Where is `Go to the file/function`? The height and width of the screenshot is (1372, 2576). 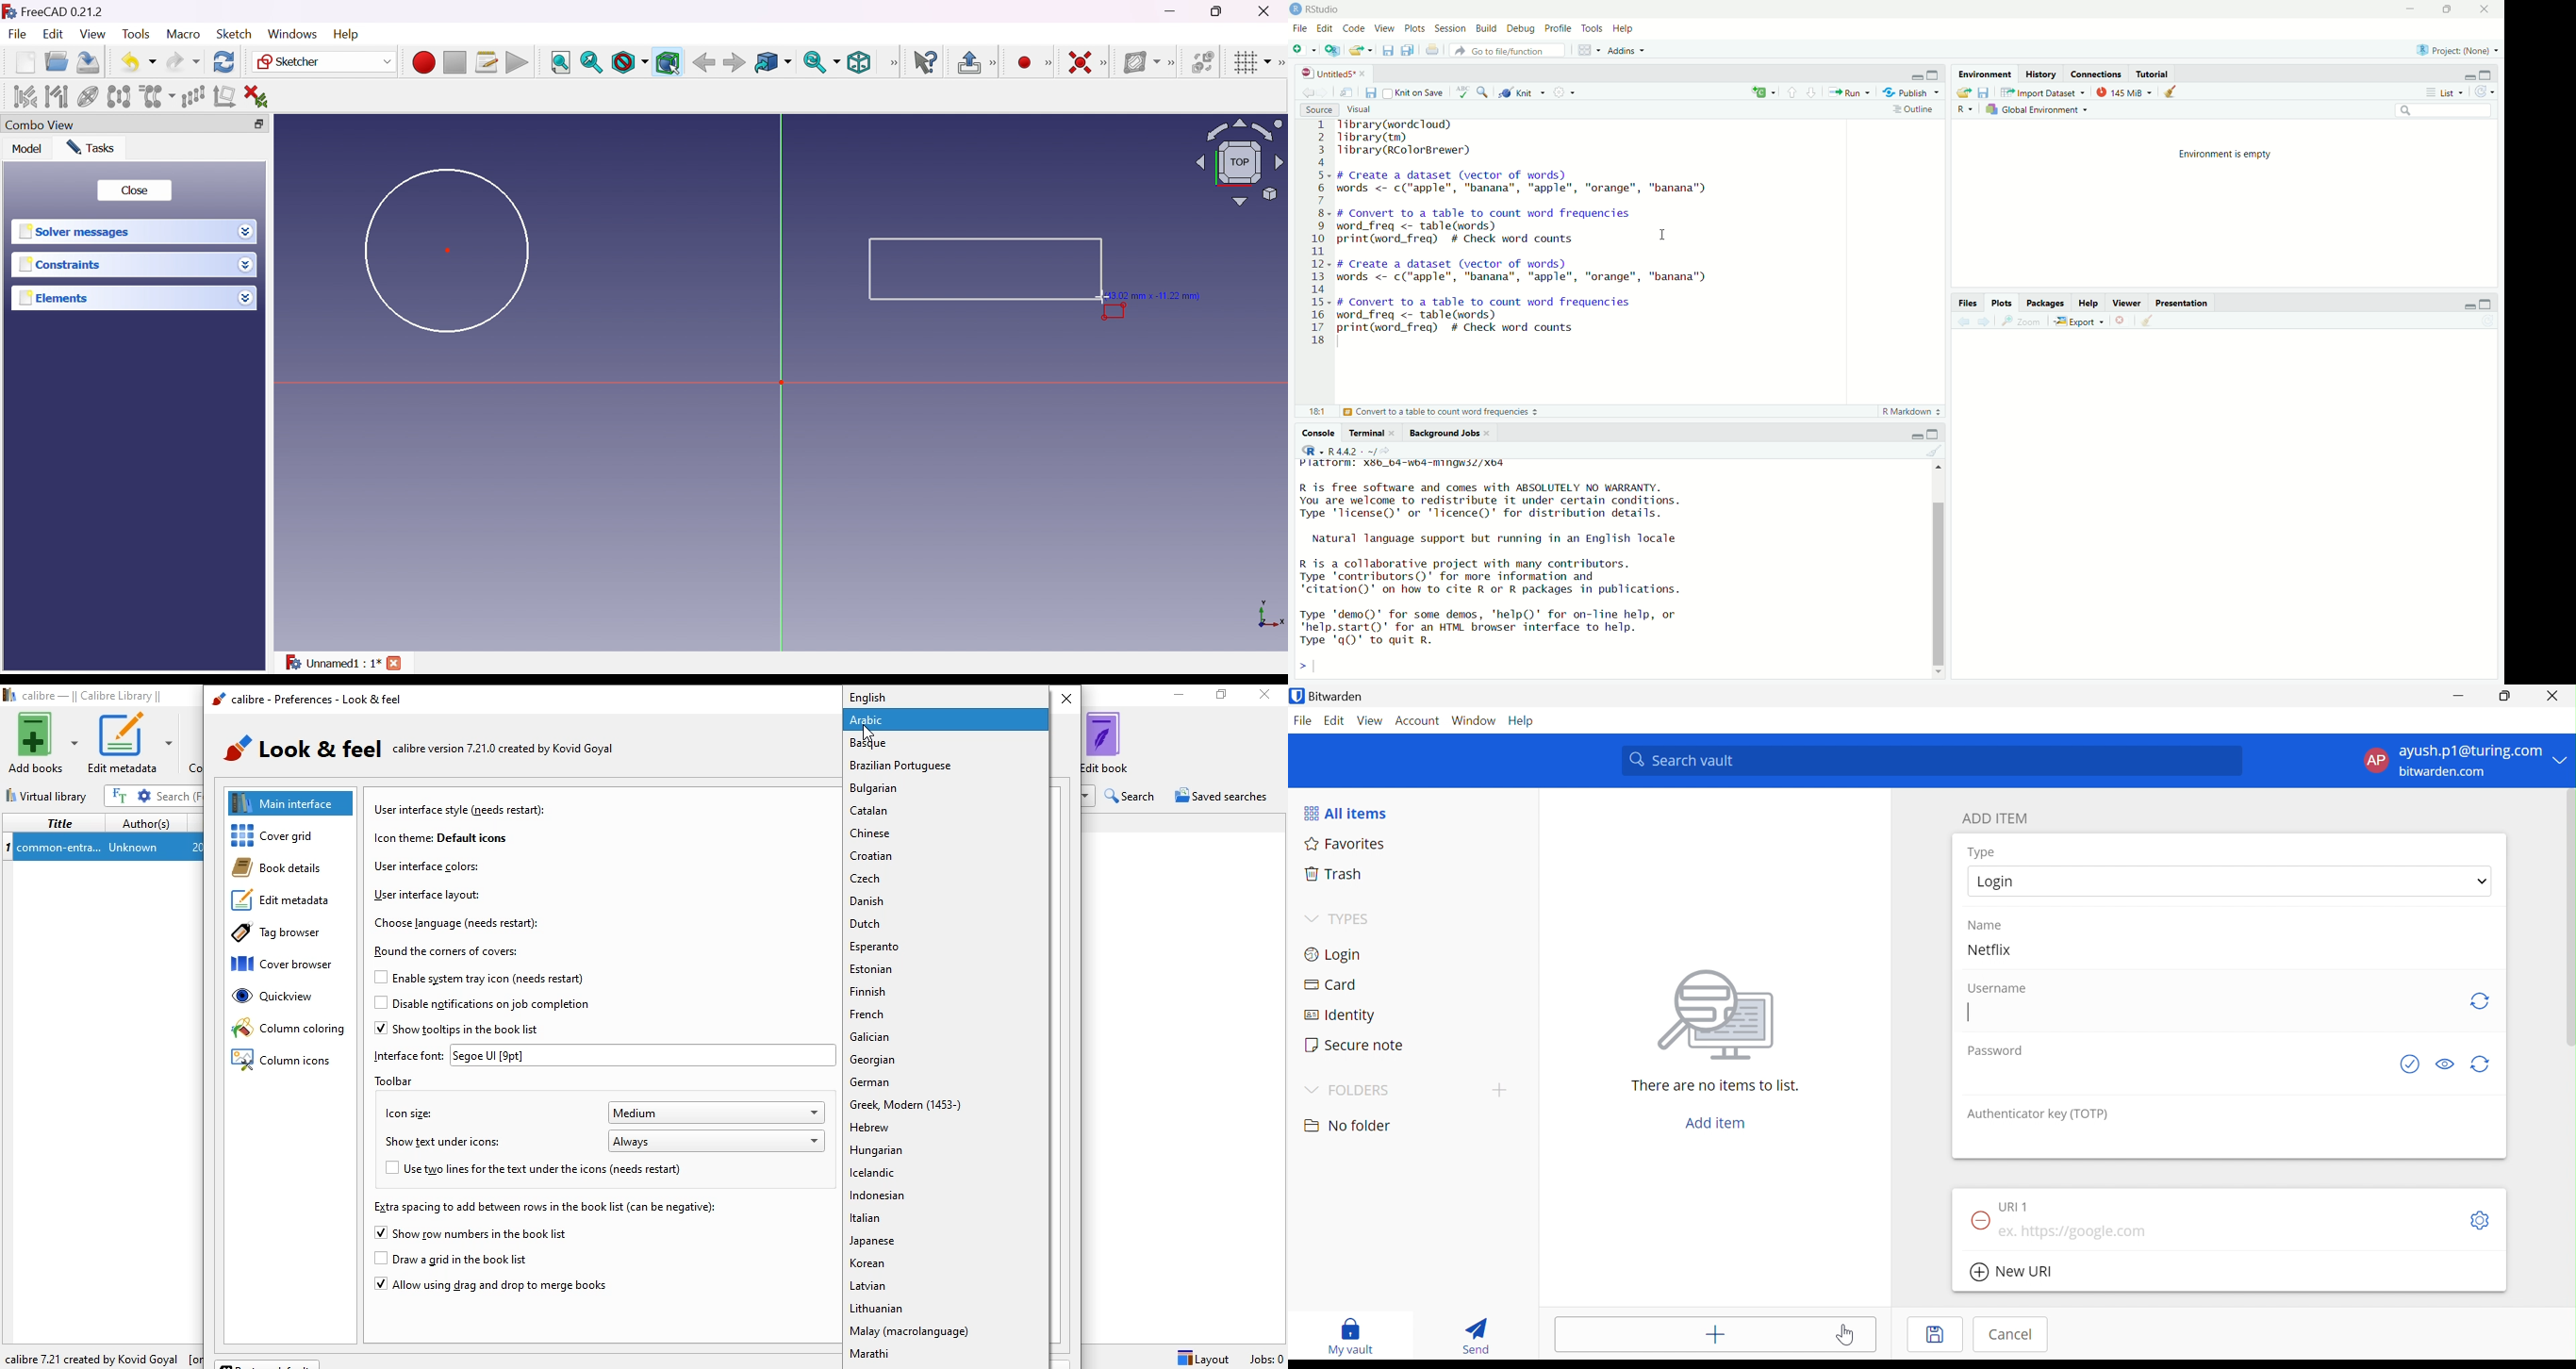
Go to the file/function is located at coordinates (1507, 51).